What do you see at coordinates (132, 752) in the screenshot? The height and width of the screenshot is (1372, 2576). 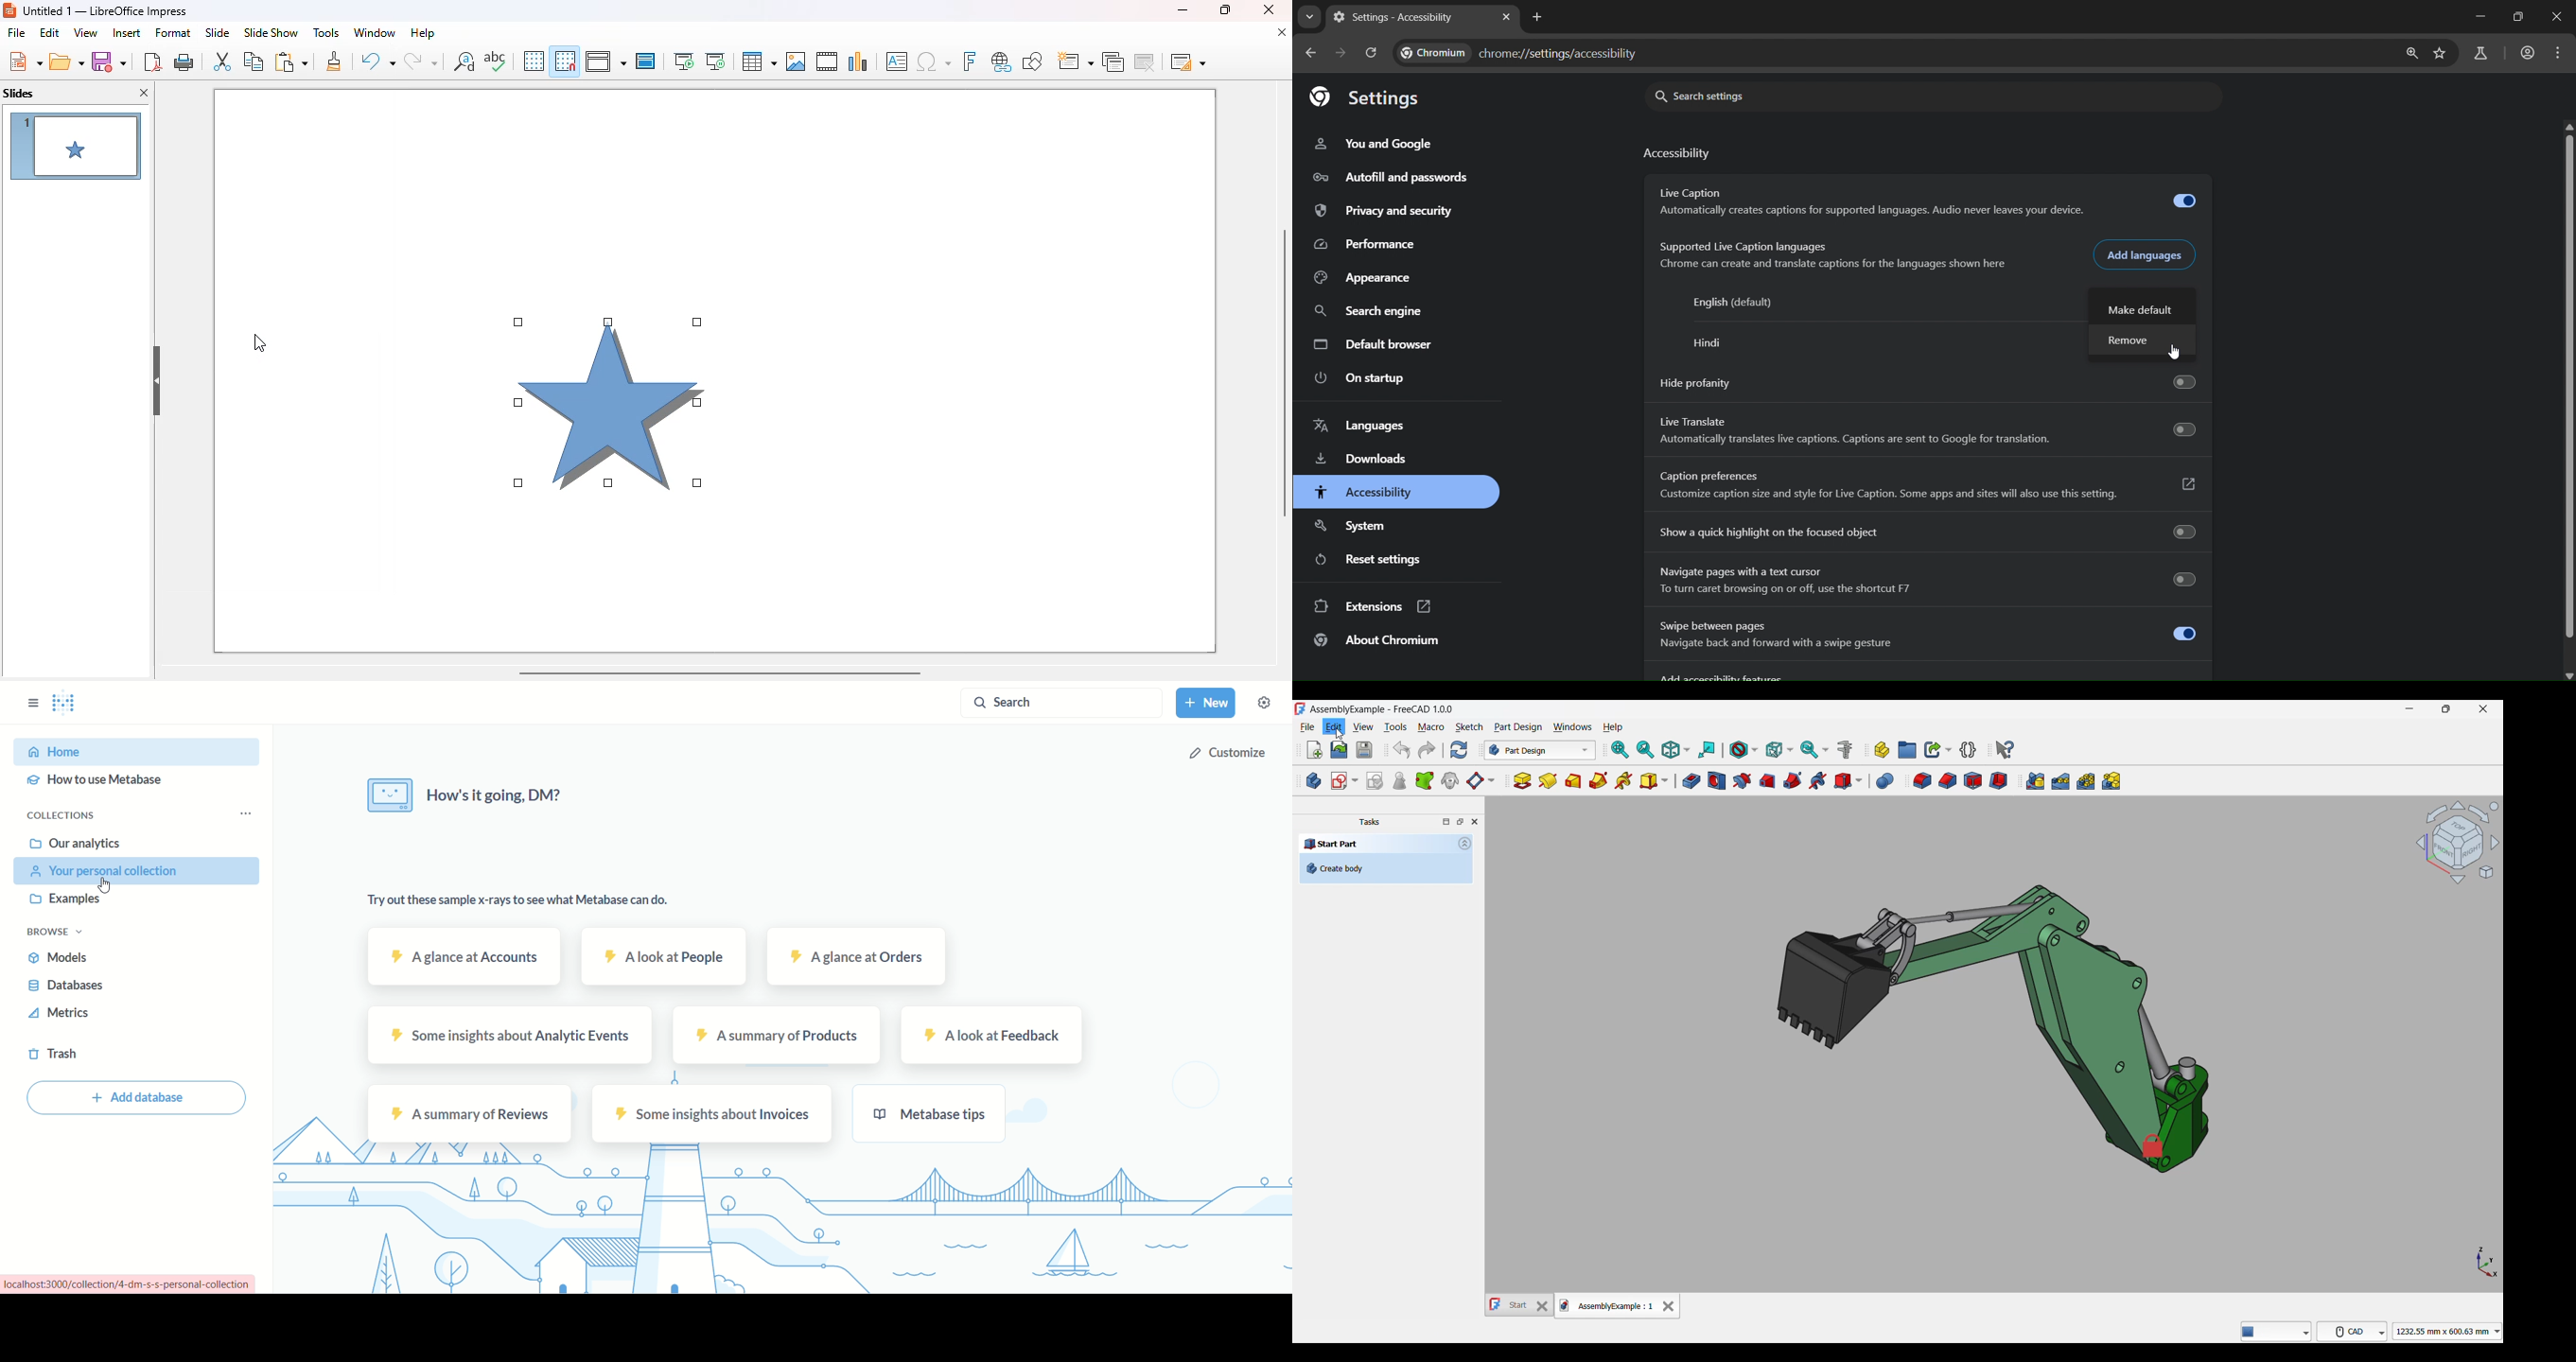 I see `home` at bounding box center [132, 752].